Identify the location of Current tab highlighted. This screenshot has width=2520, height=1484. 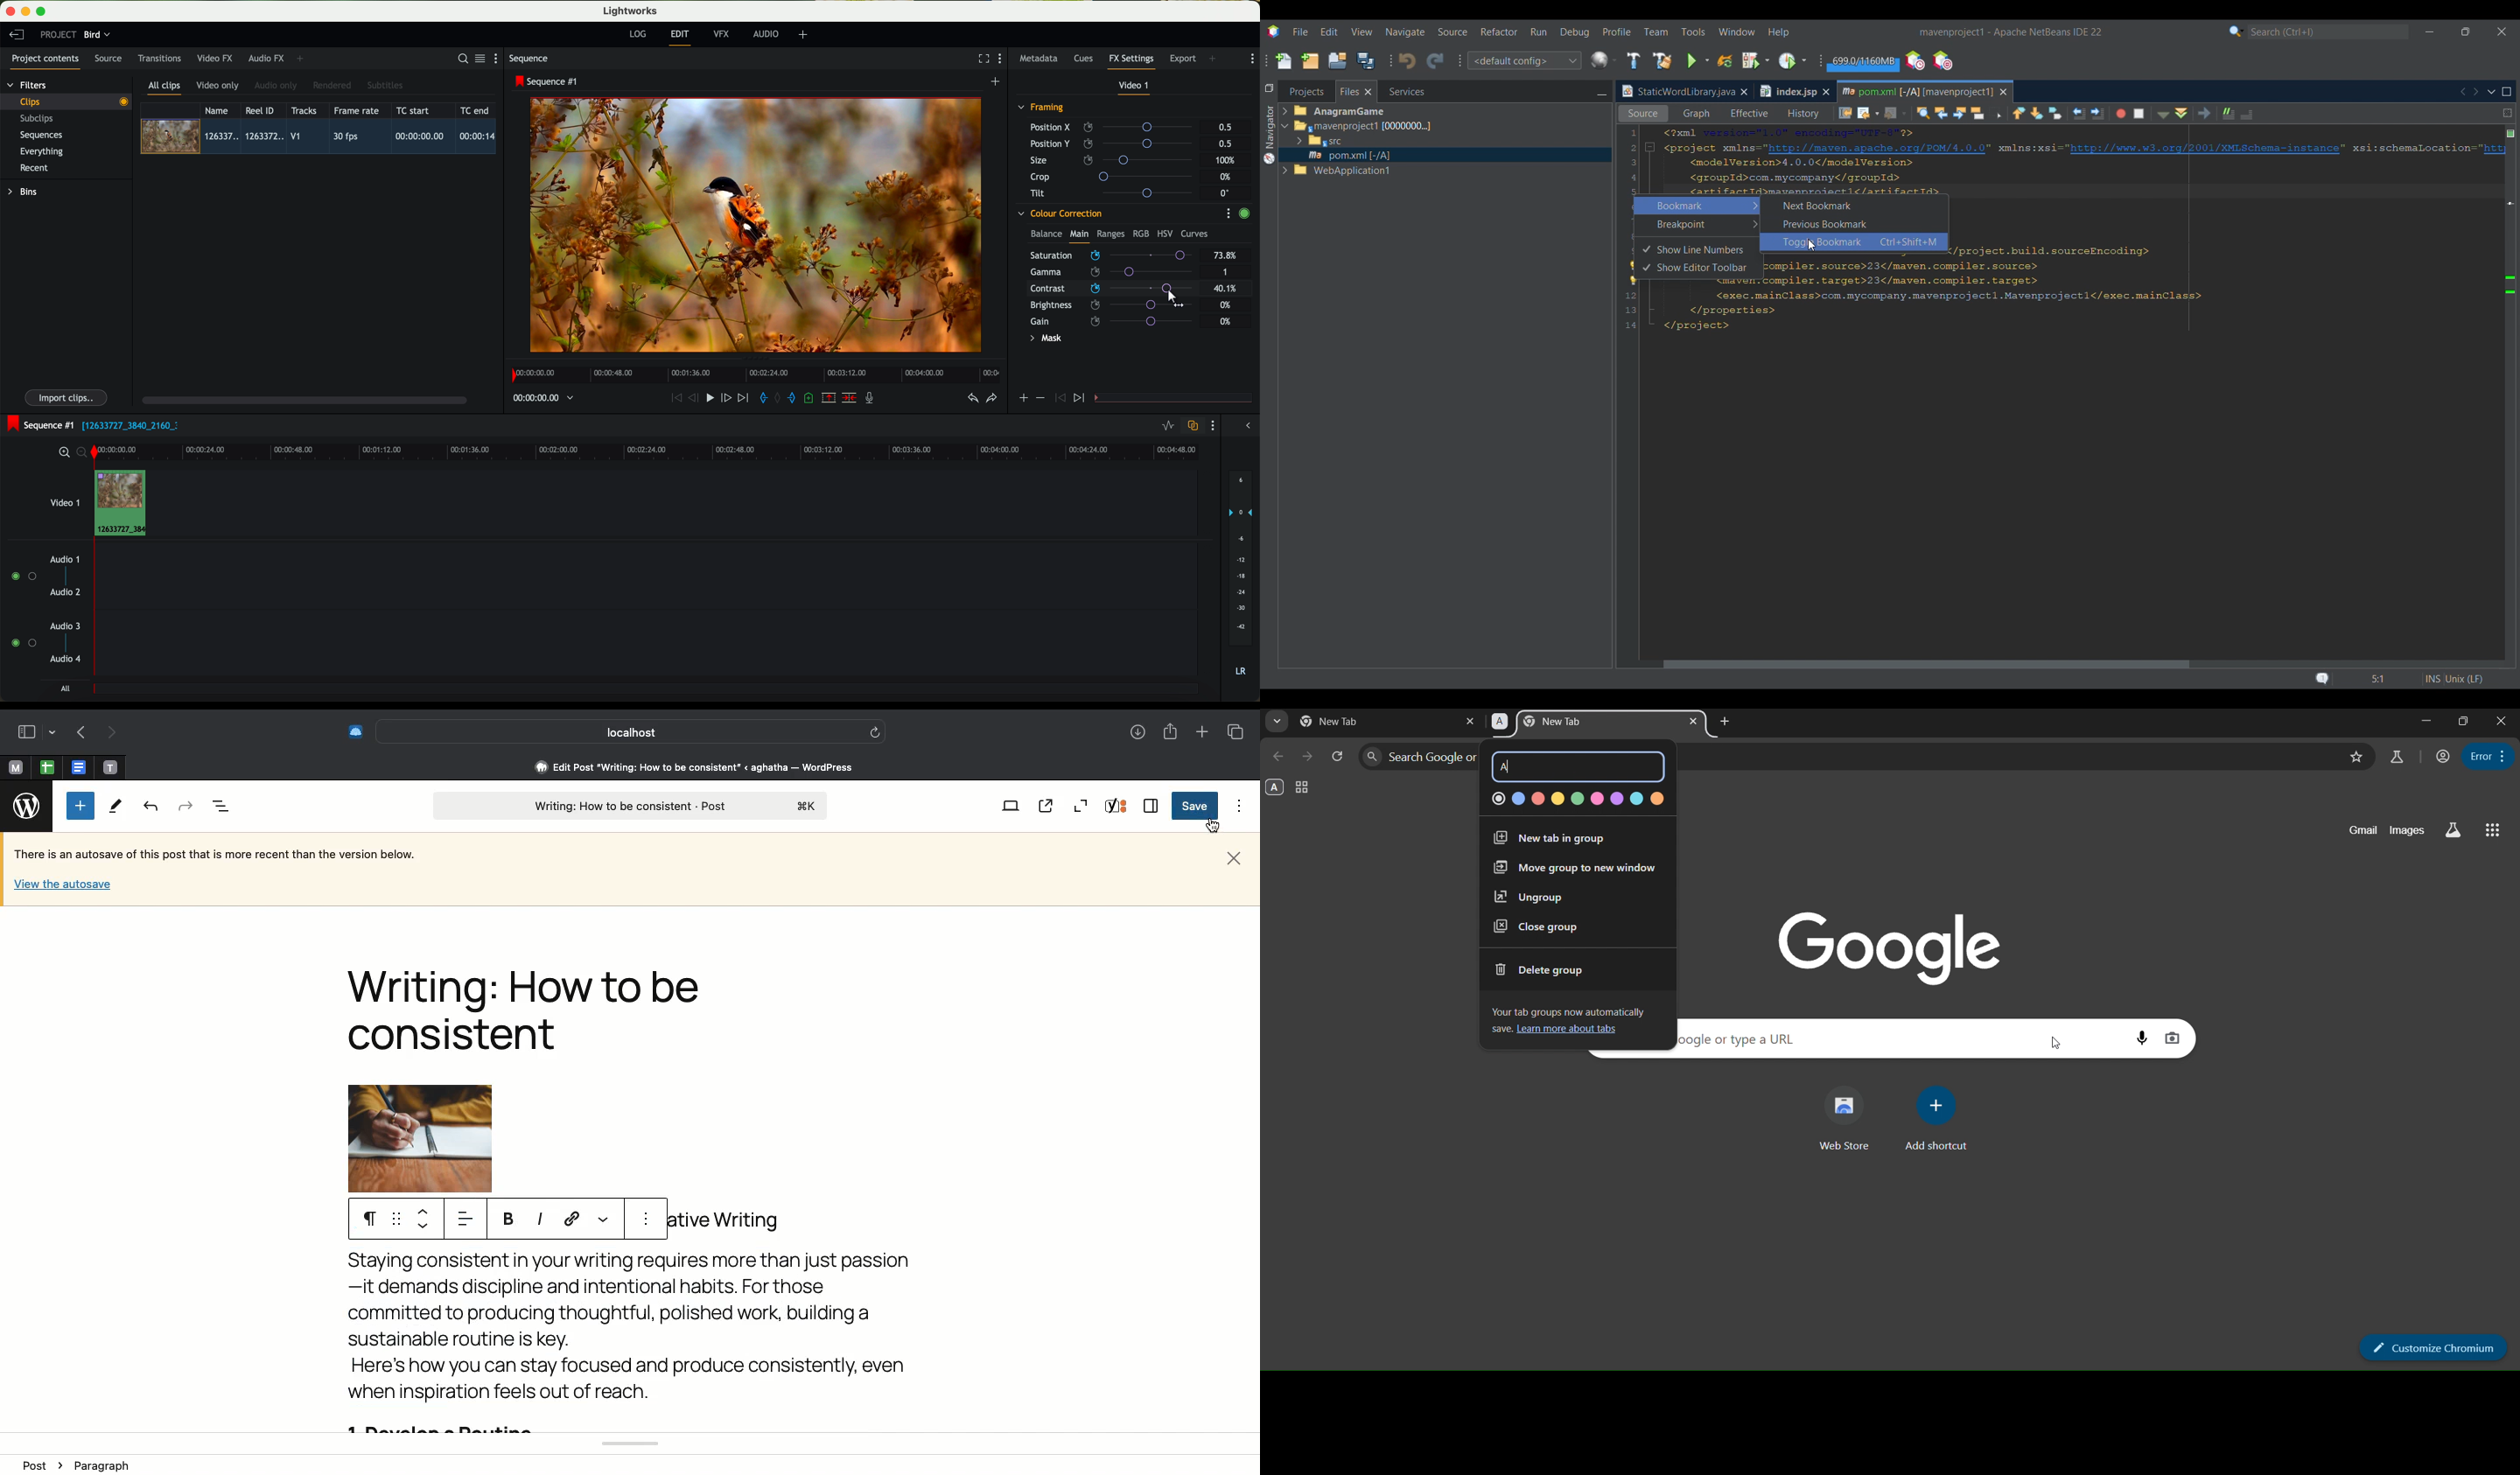
(1916, 90).